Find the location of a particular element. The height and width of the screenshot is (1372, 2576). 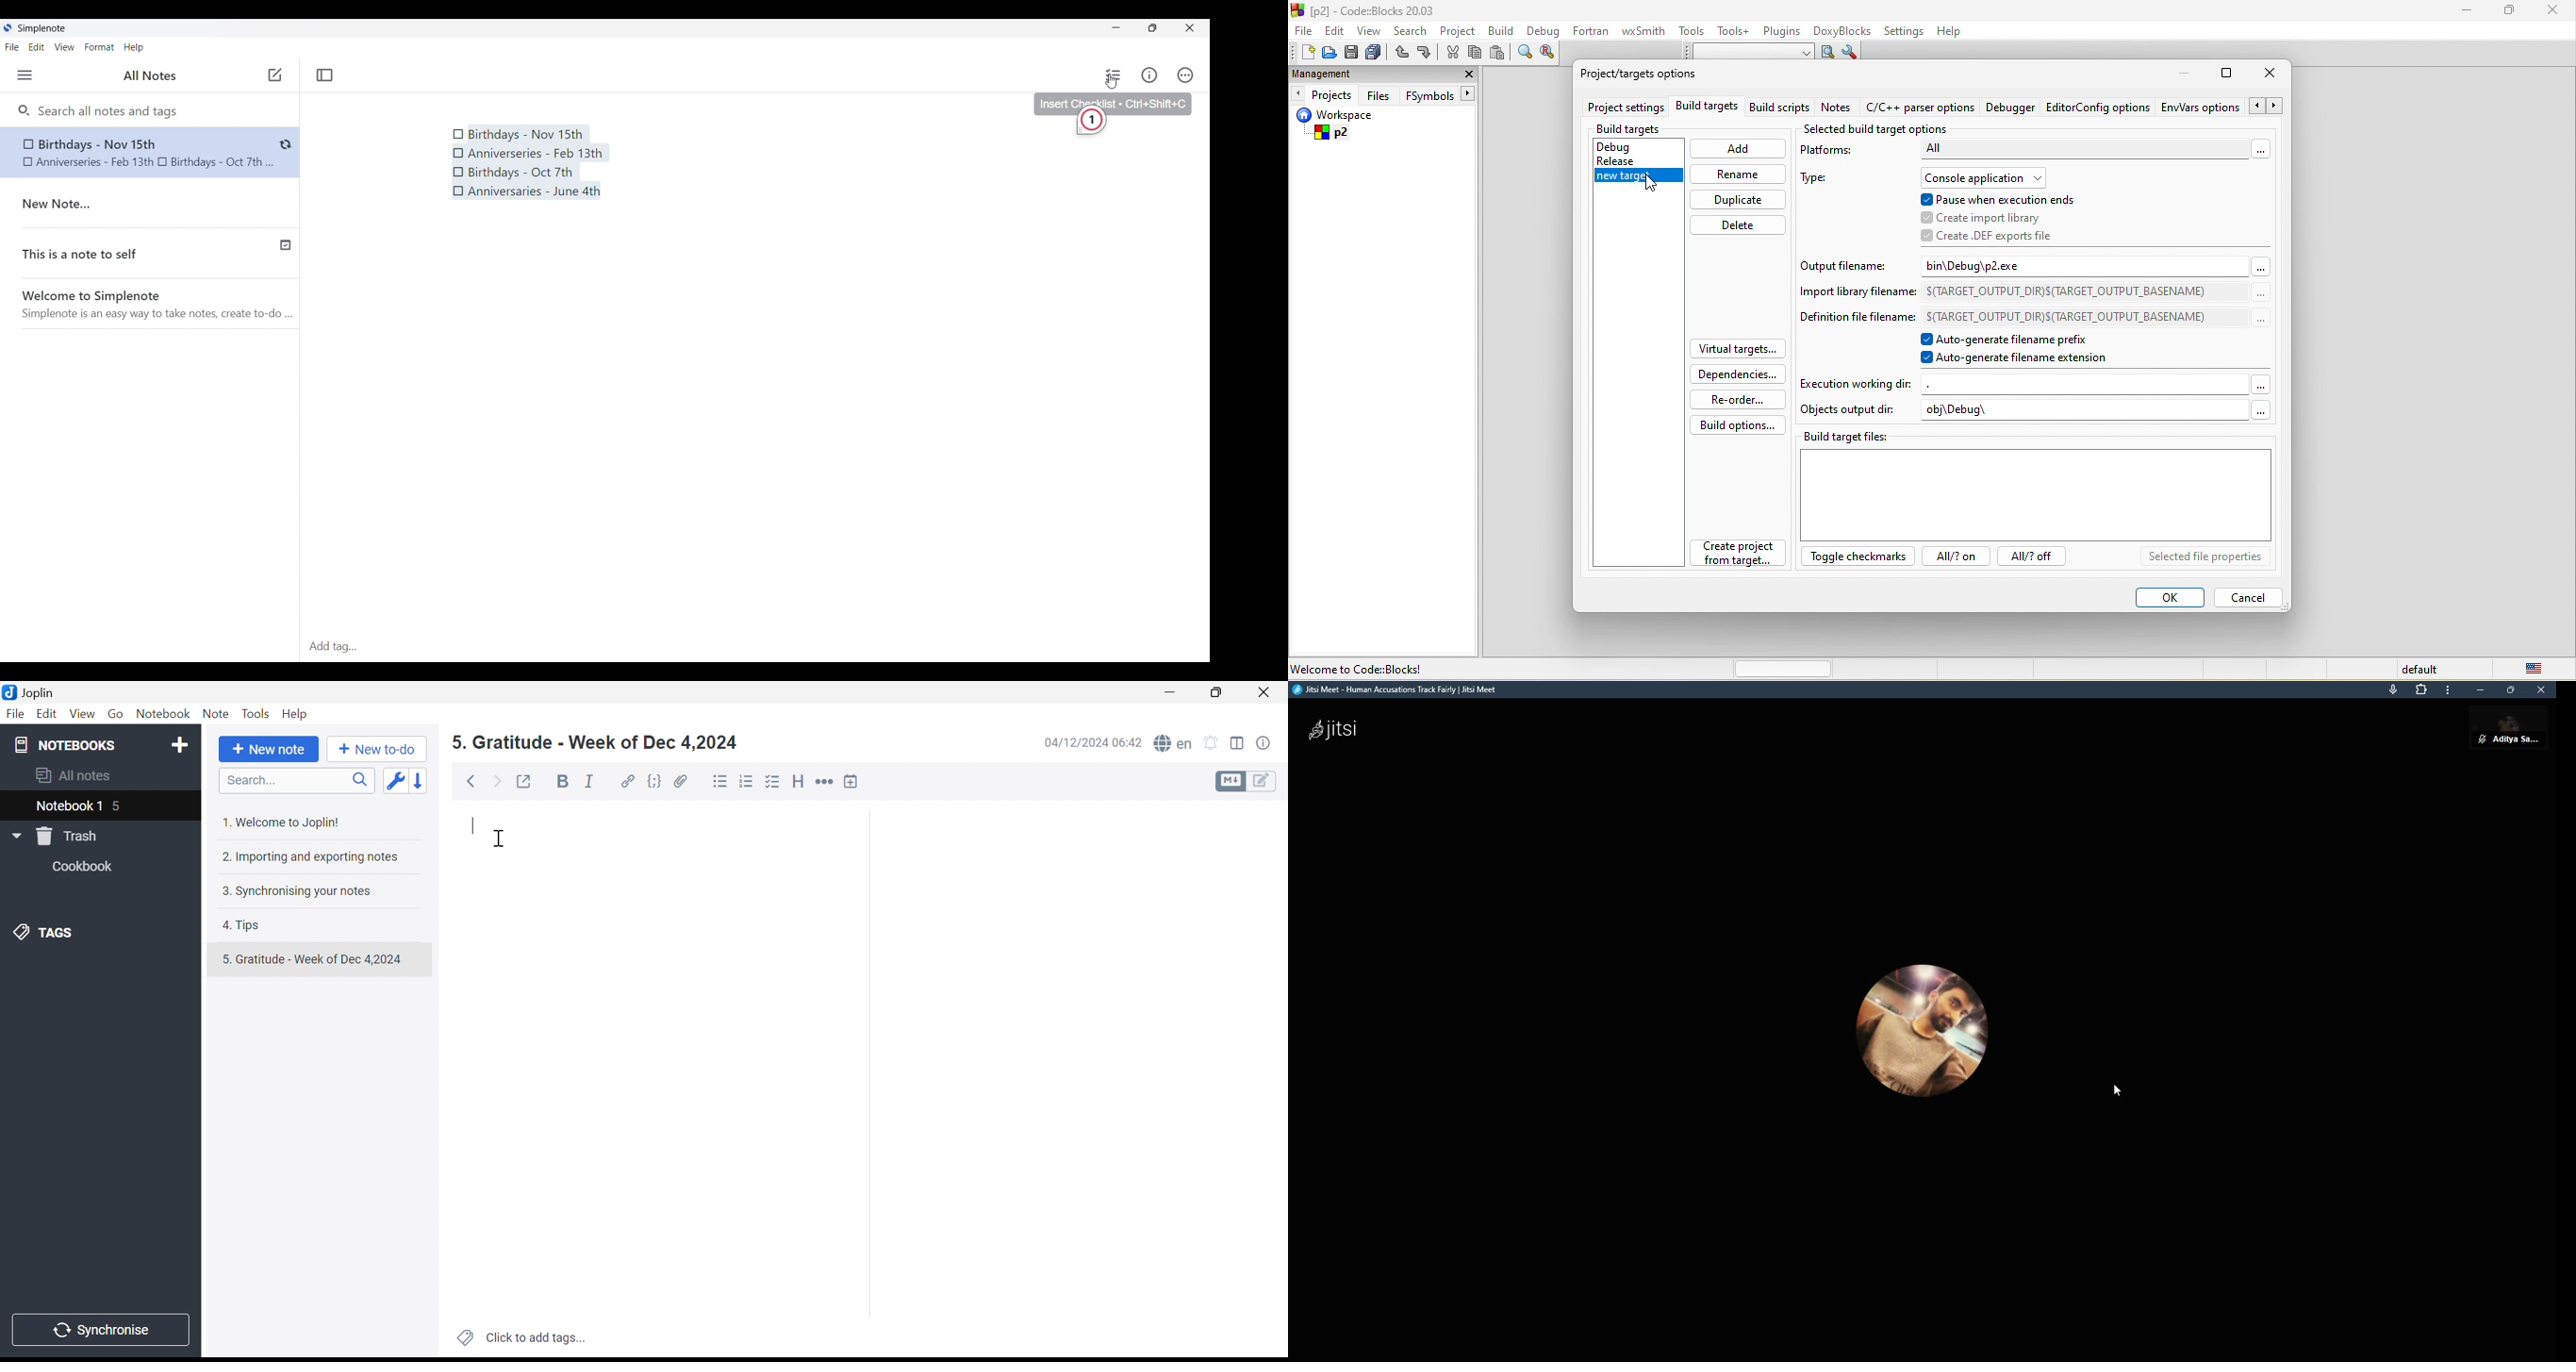

FSymbols is located at coordinates (1442, 95).